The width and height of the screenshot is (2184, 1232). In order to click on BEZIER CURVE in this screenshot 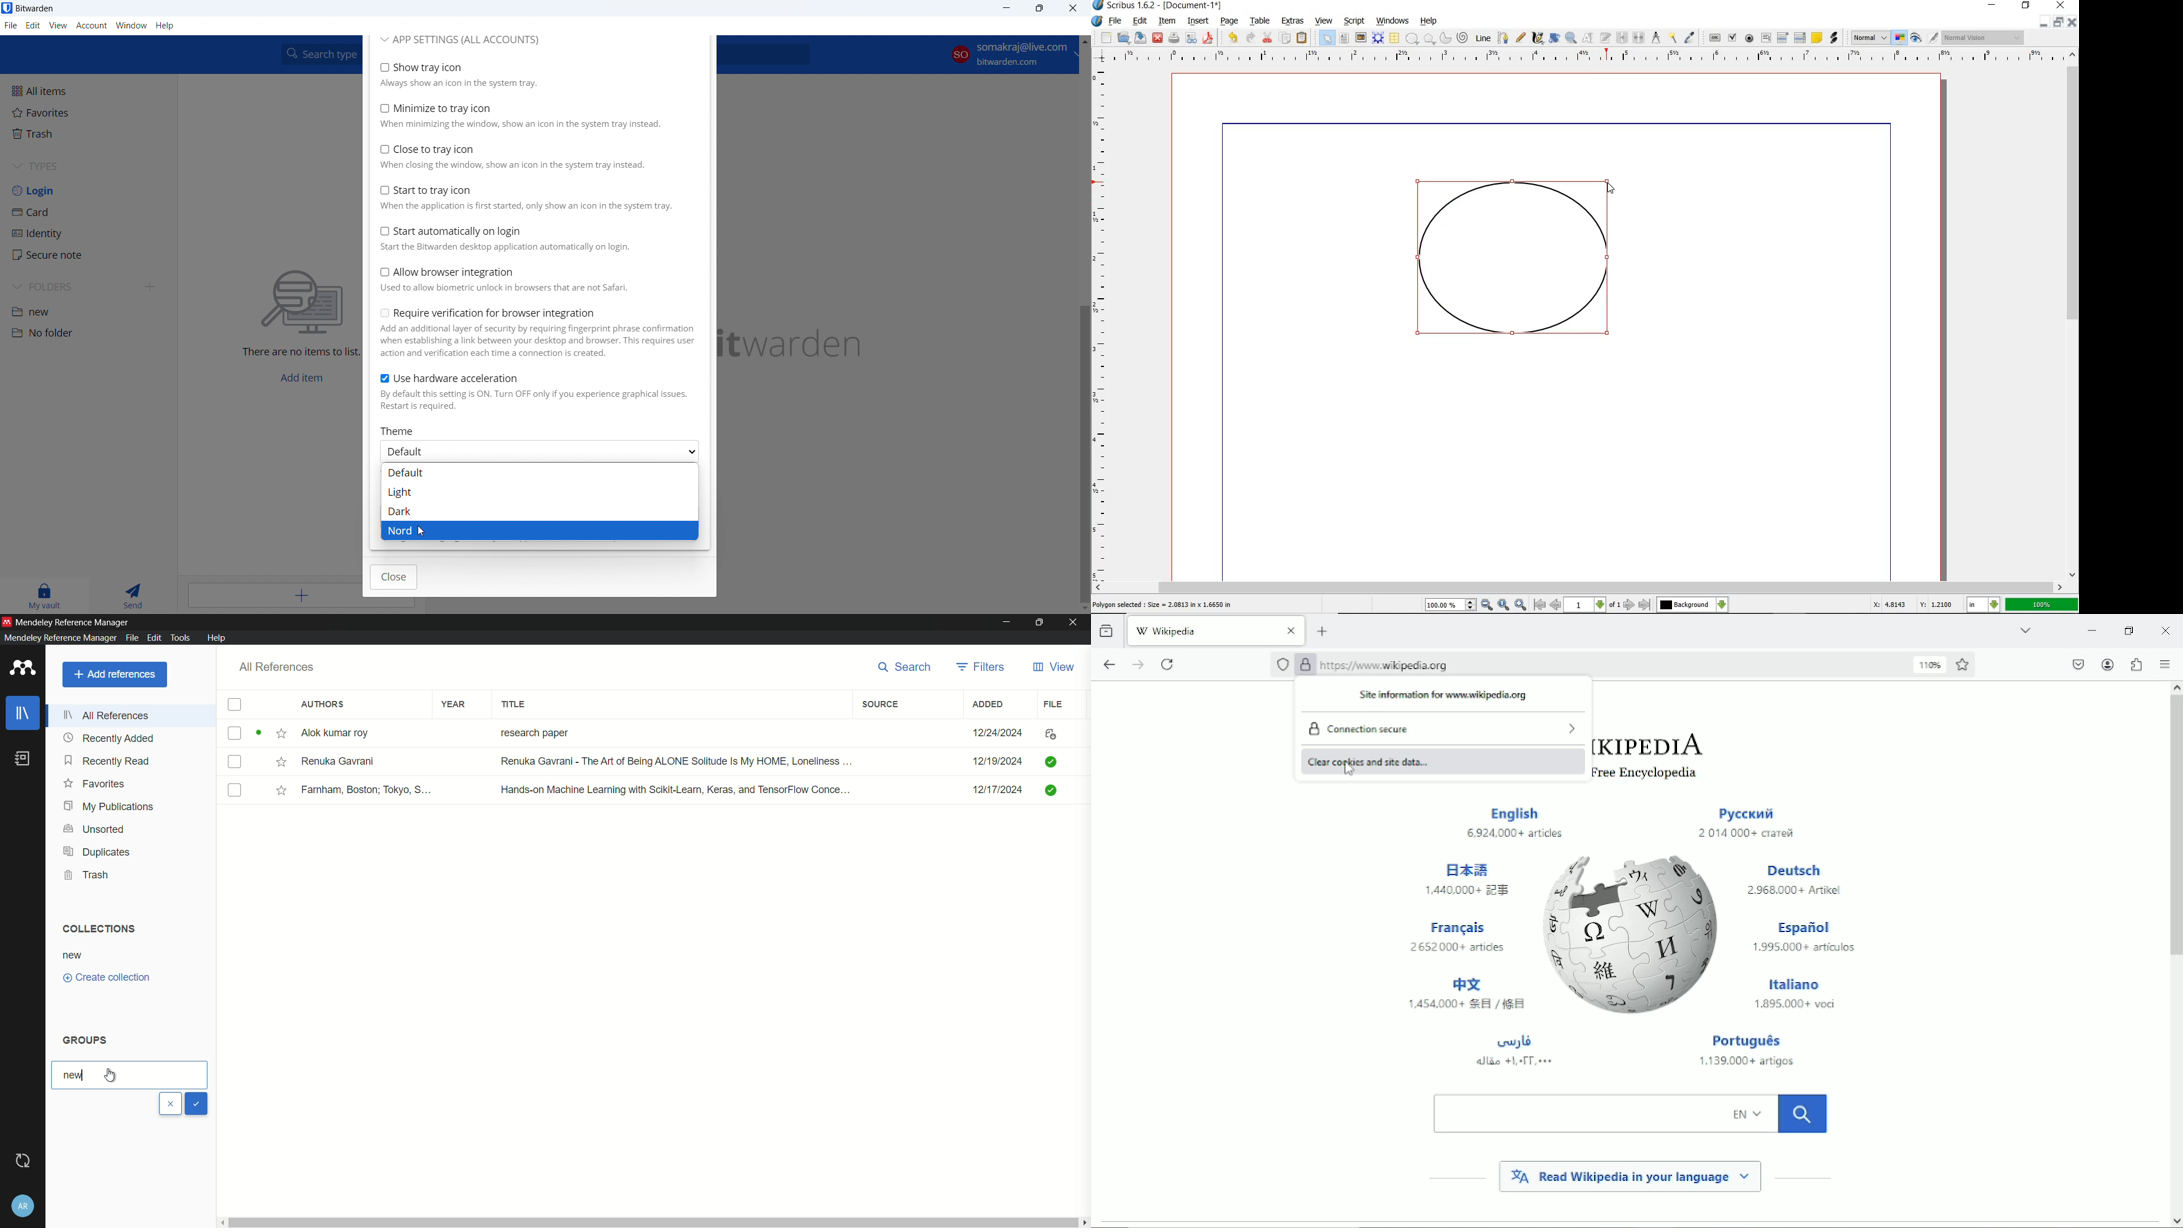, I will do `click(1503, 38)`.